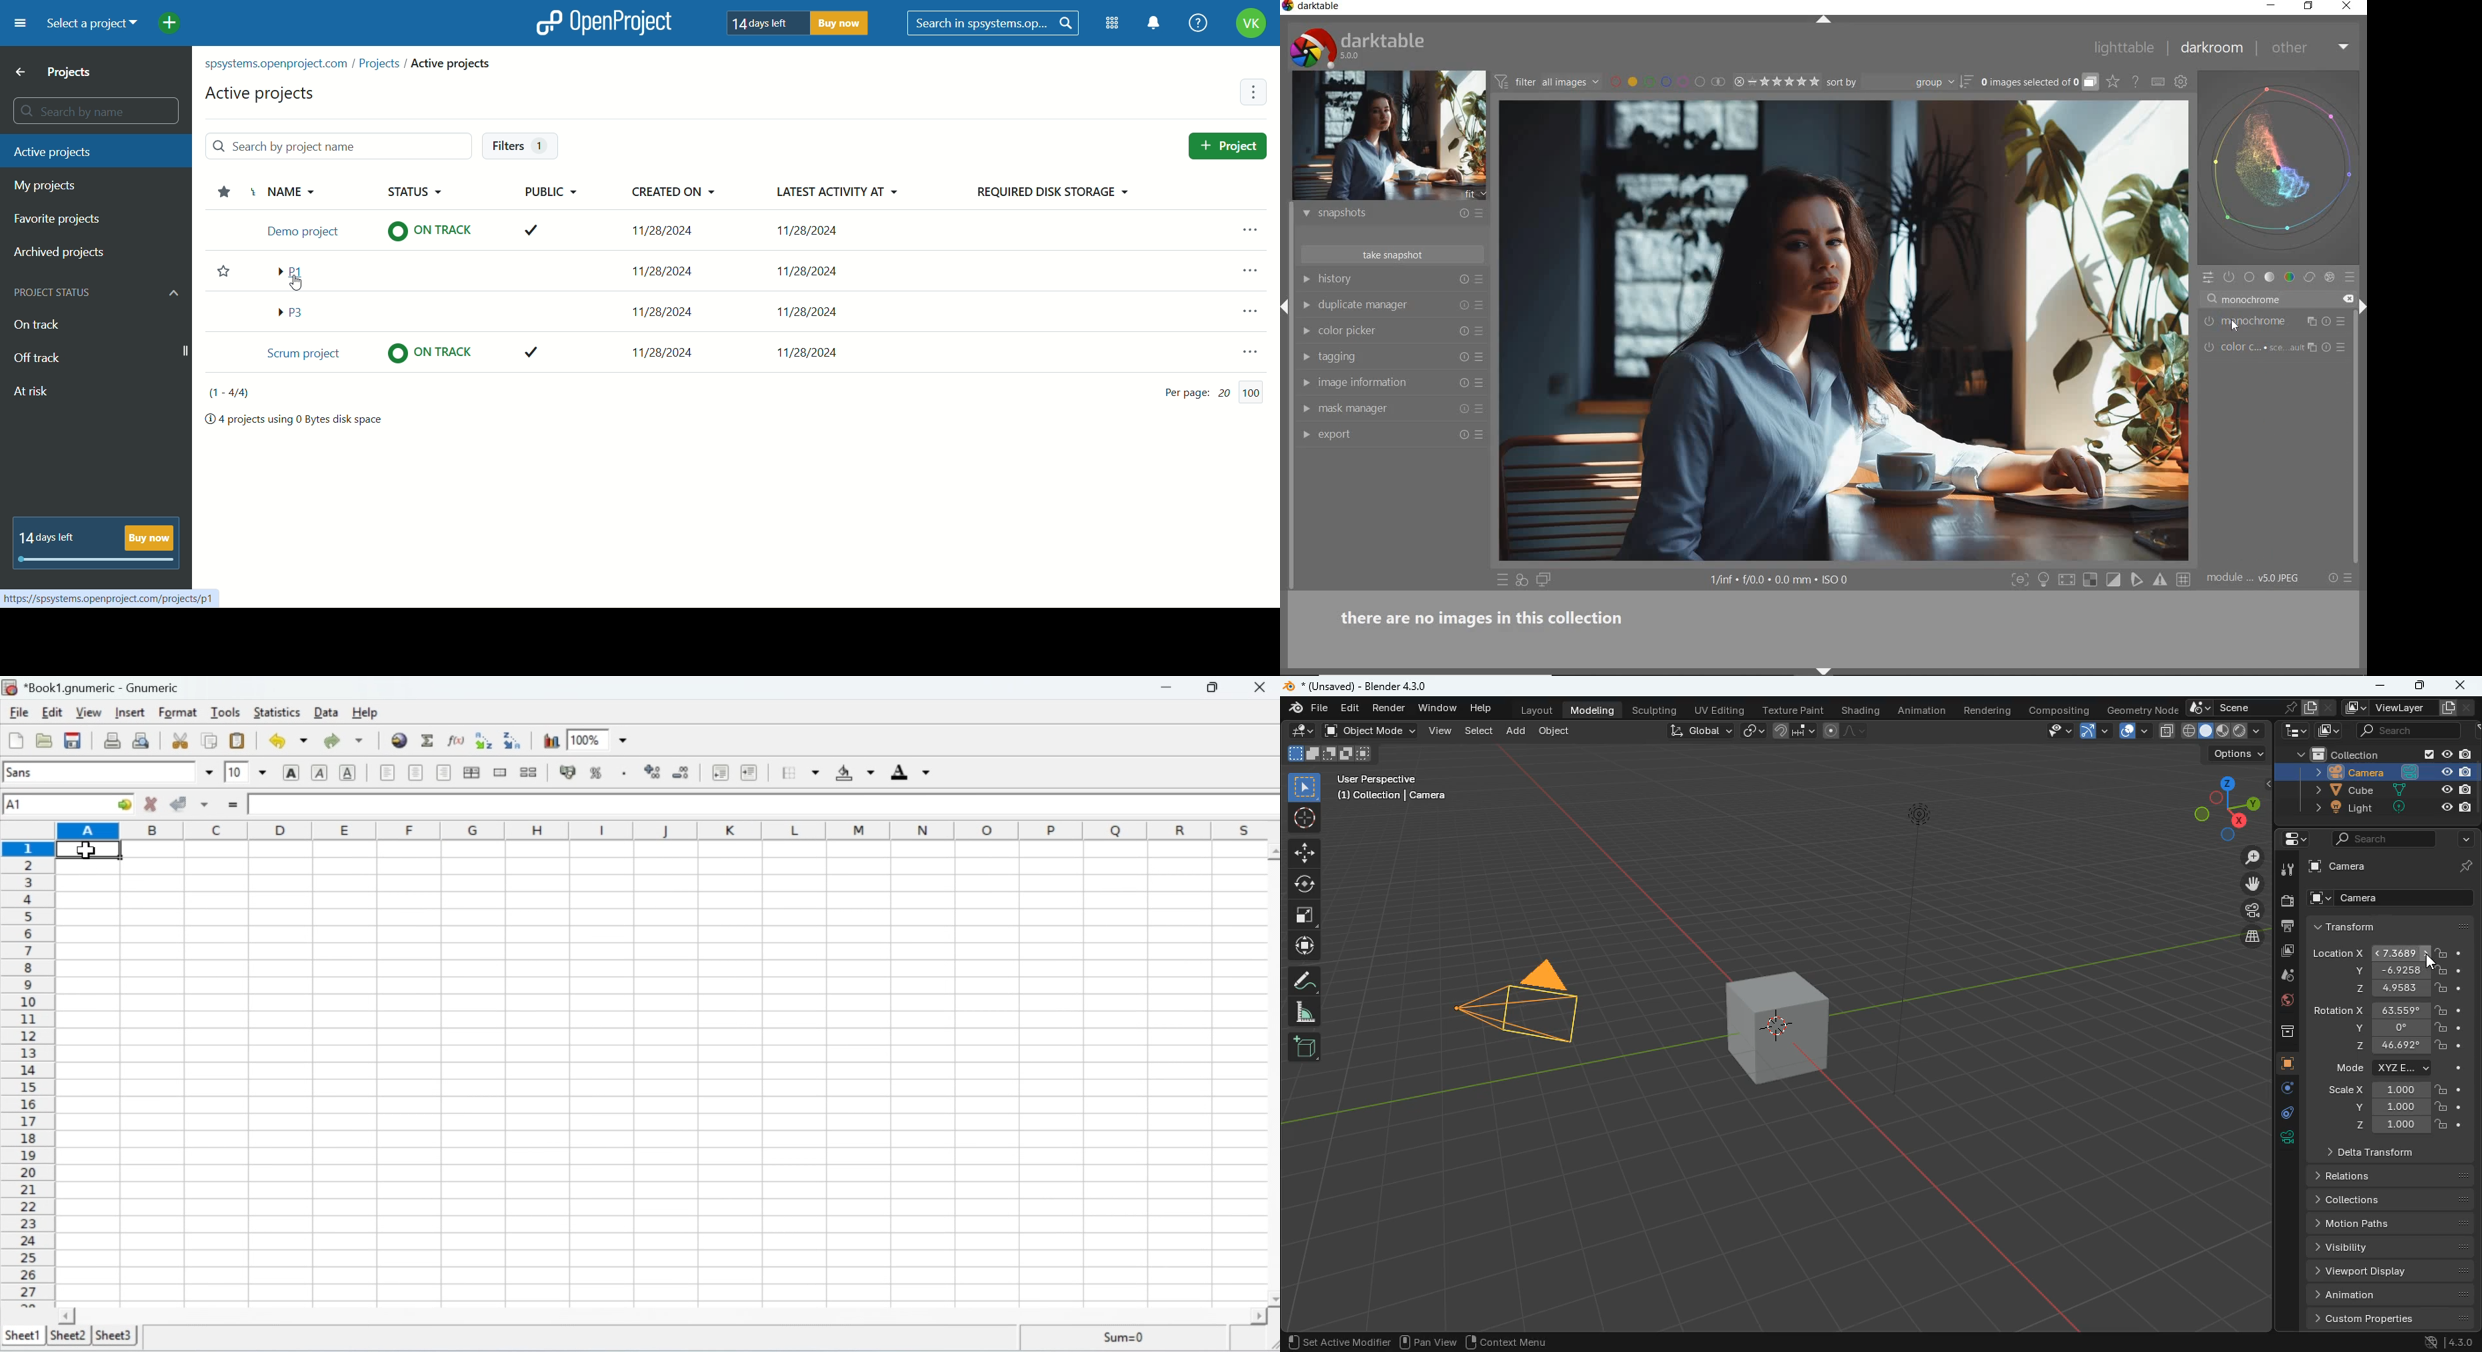 The image size is (2492, 1372). What do you see at coordinates (2114, 82) in the screenshot?
I see `click to change the type of overlay shown on thumbnails` at bounding box center [2114, 82].